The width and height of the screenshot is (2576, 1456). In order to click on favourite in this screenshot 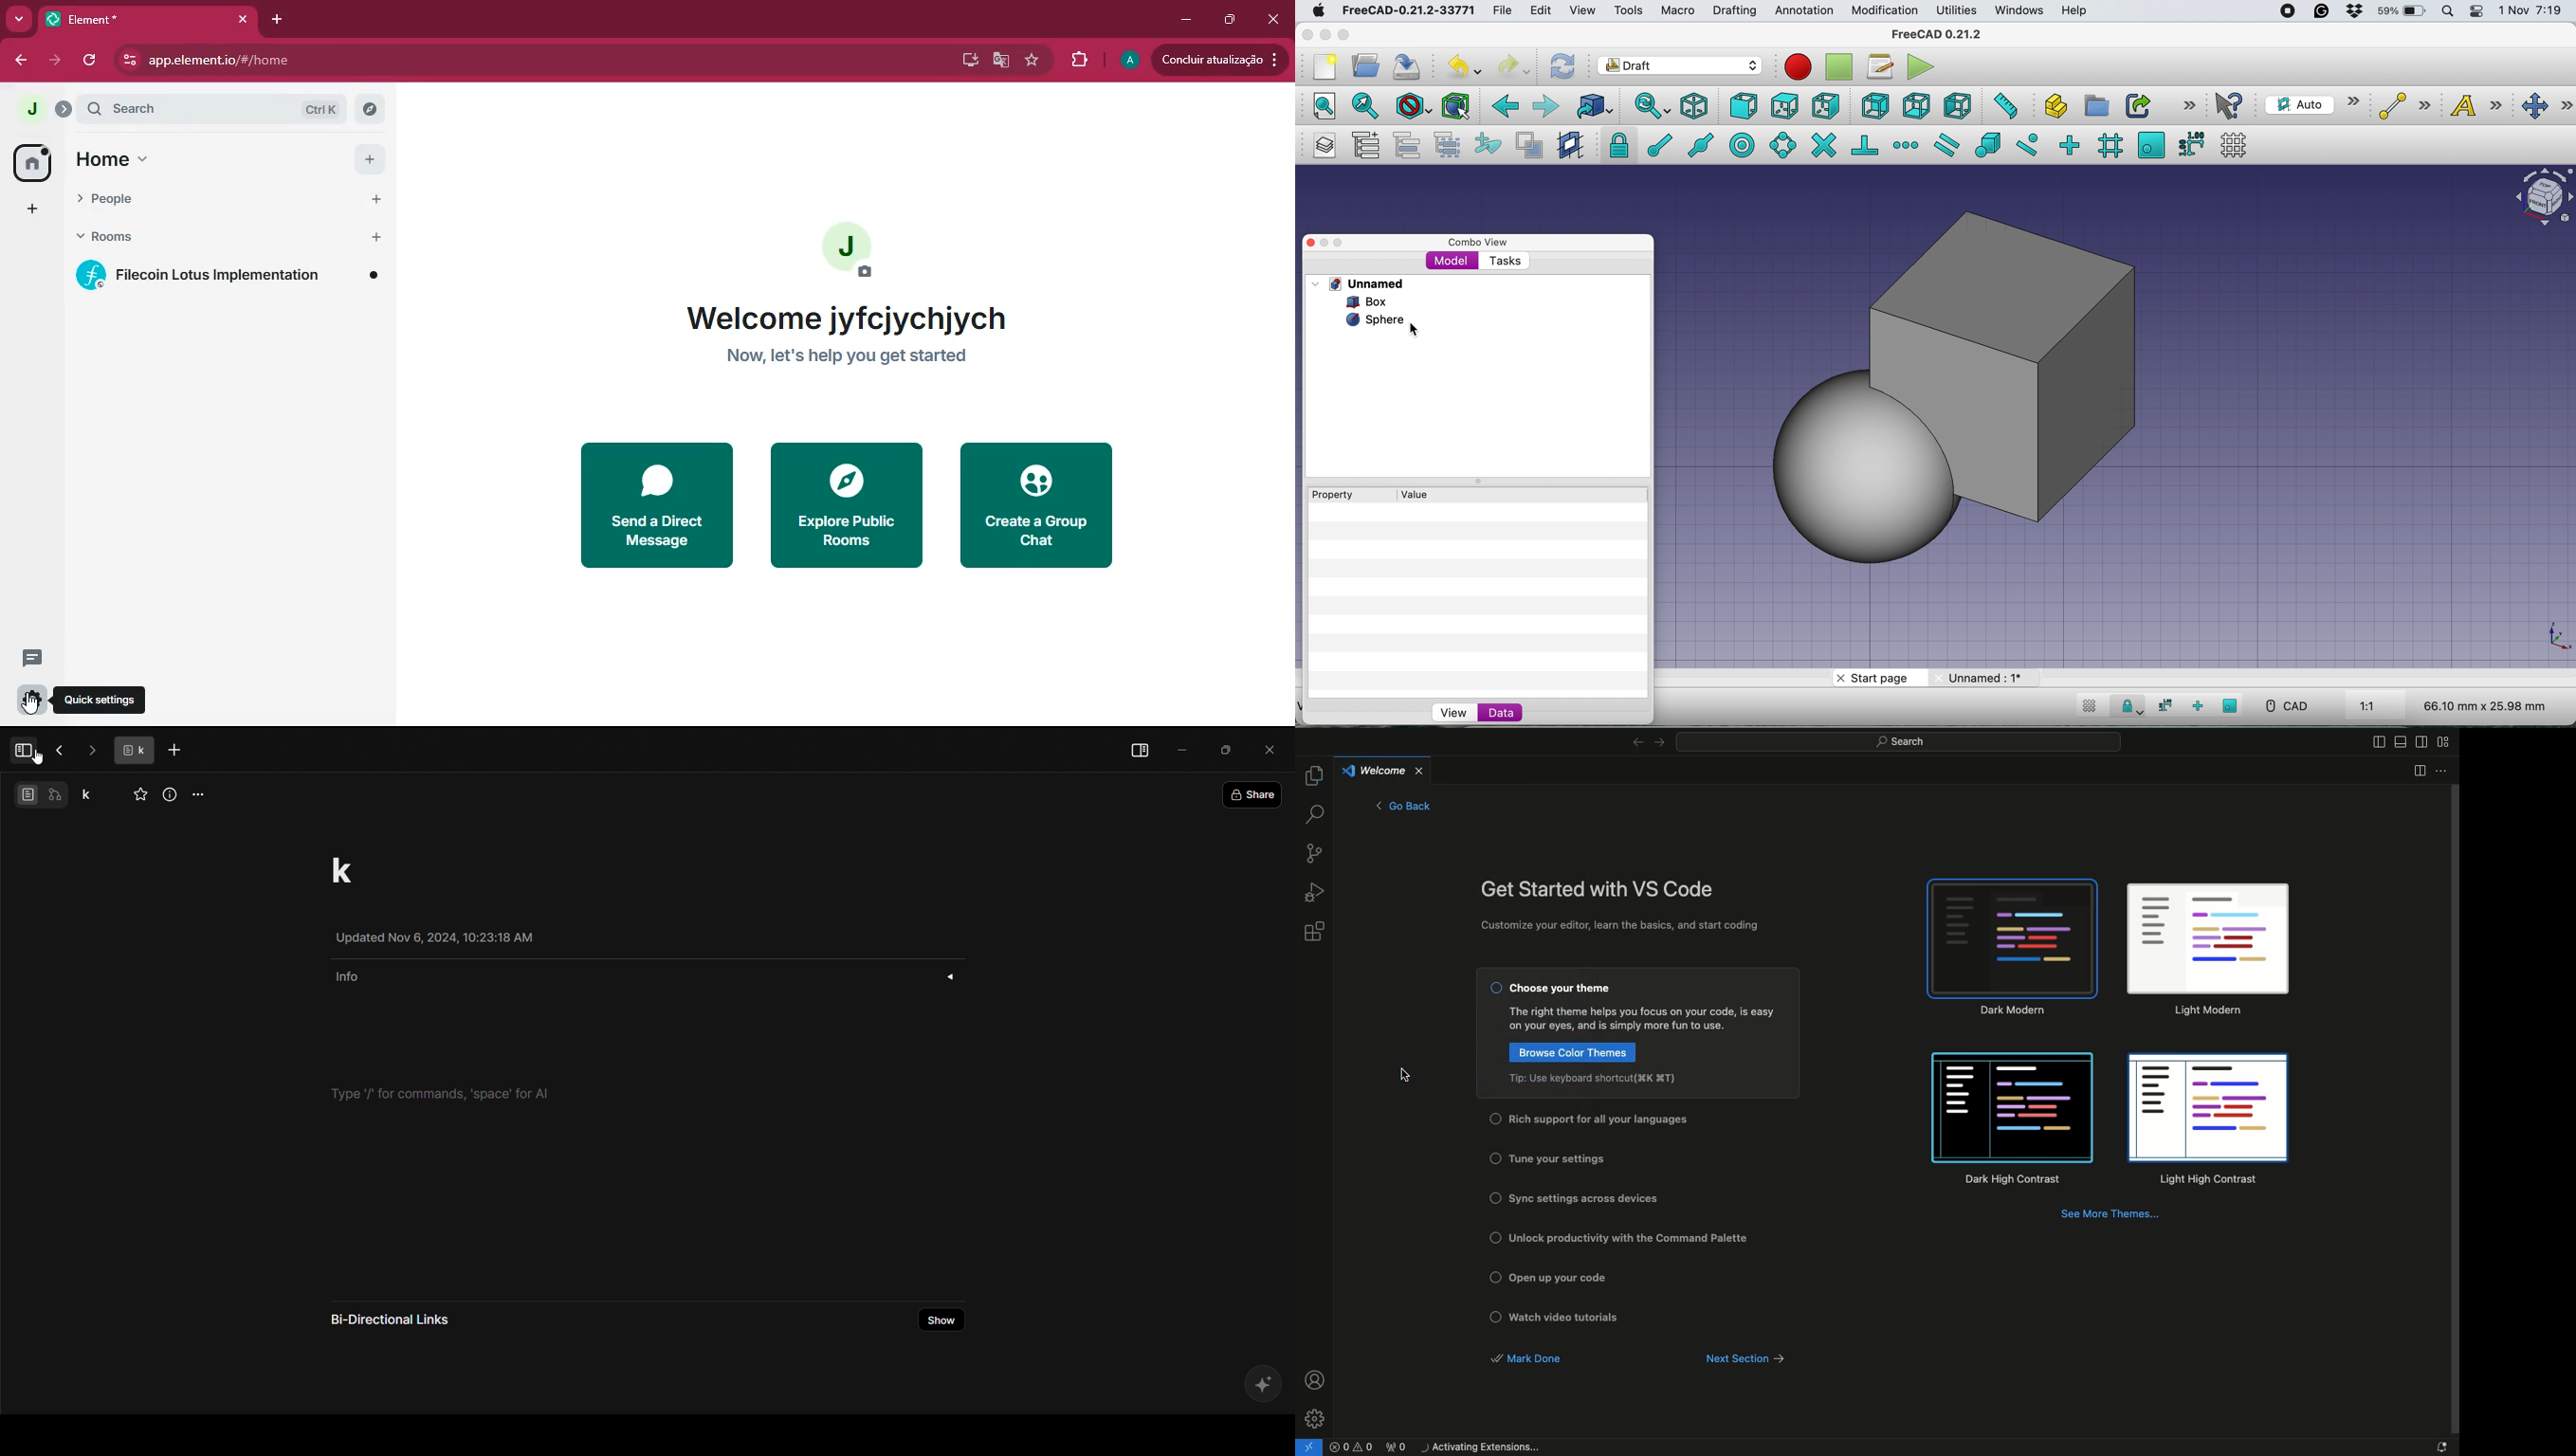, I will do `click(1032, 61)`.